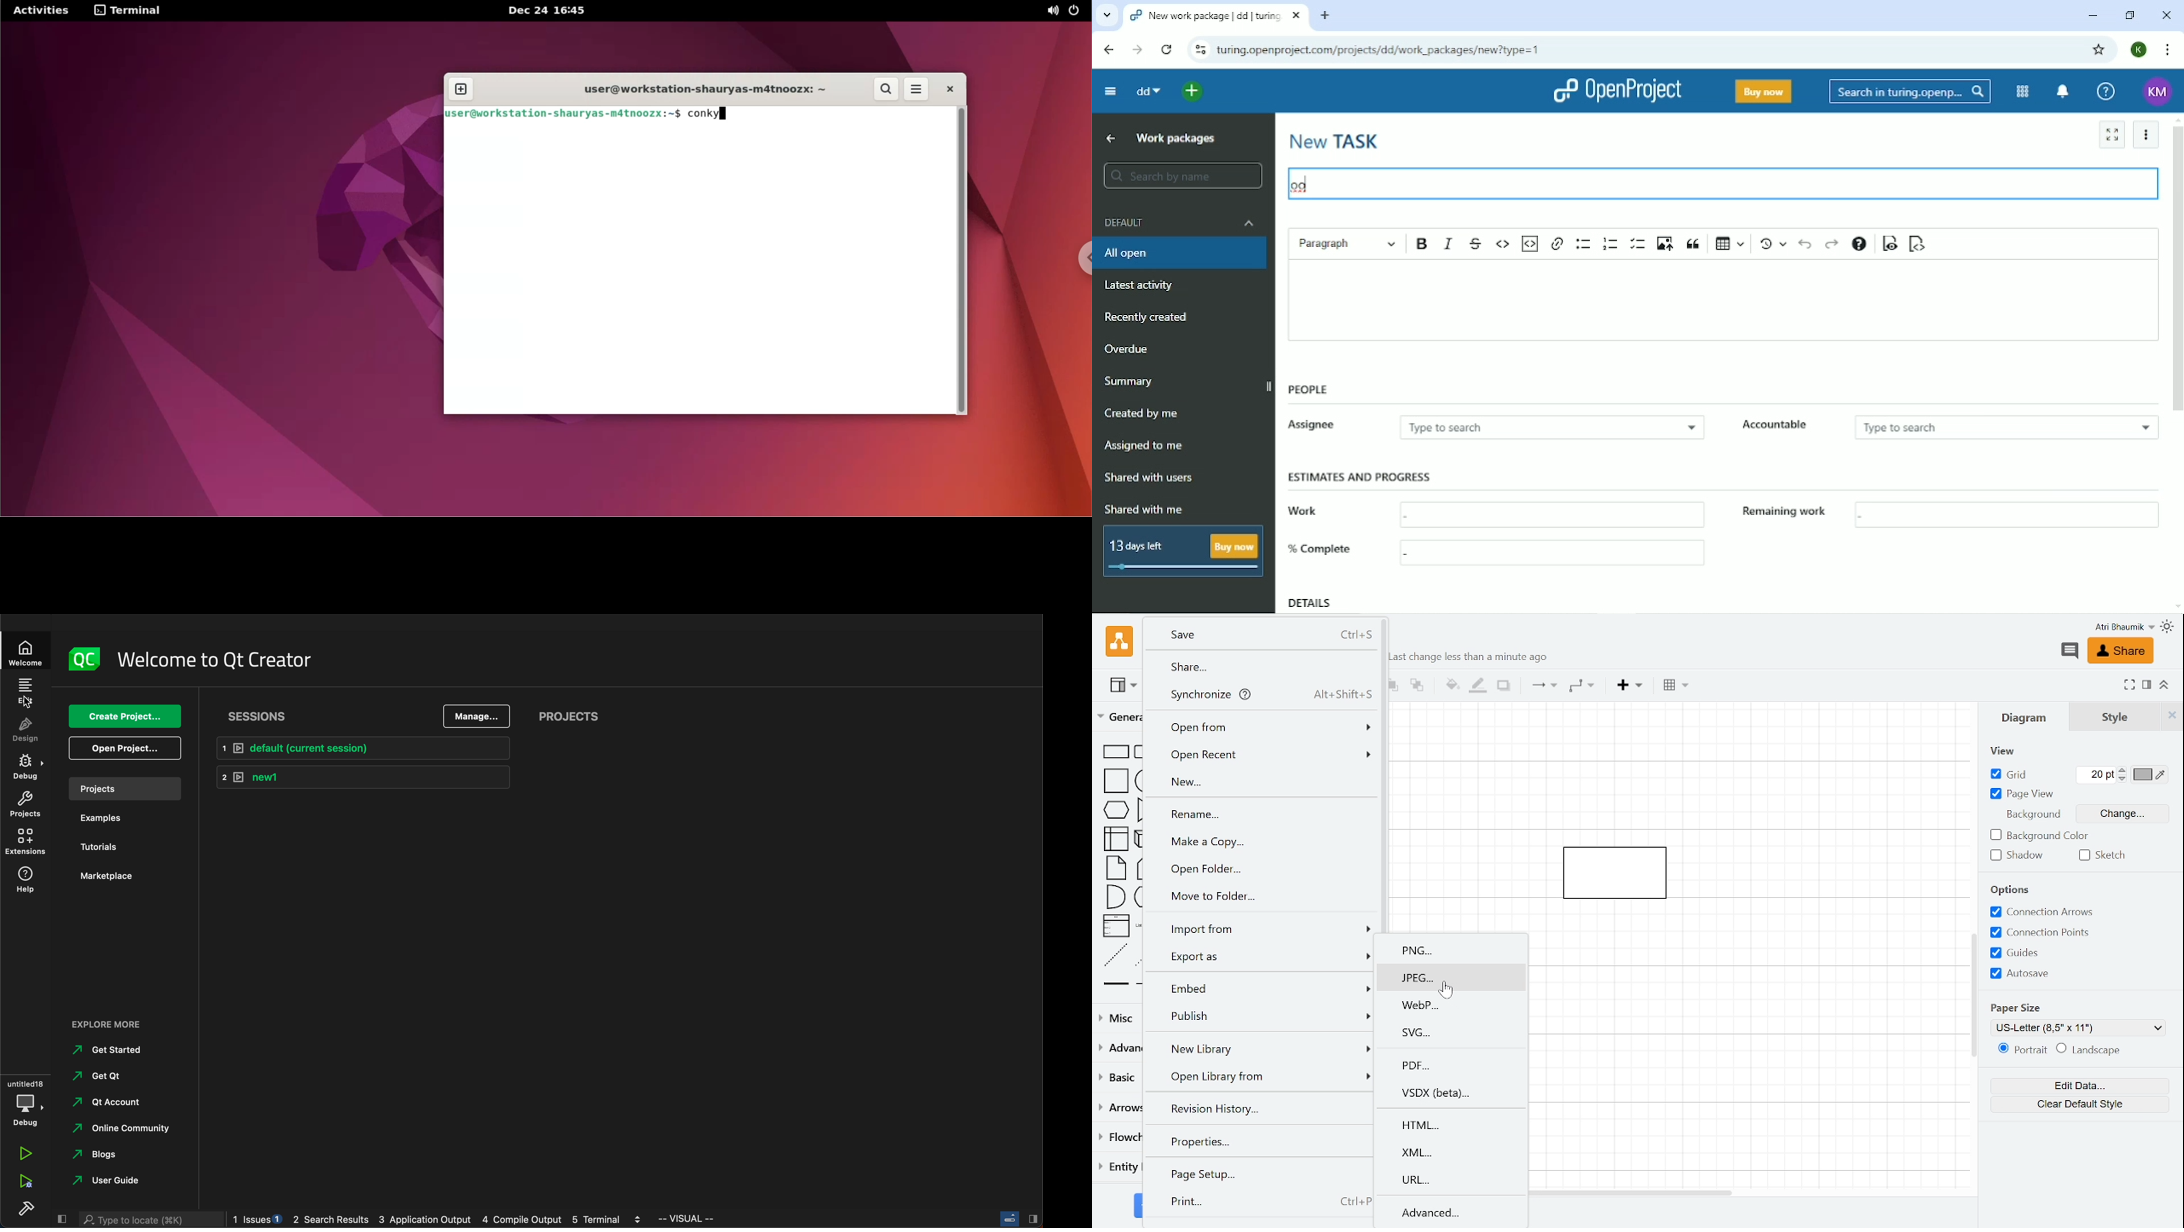 The width and height of the screenshot is (2184, 1232). What do you see at coordinates (2122, 814) in the screenshot?
I see `Change background` at bounding box center [2122, 814].